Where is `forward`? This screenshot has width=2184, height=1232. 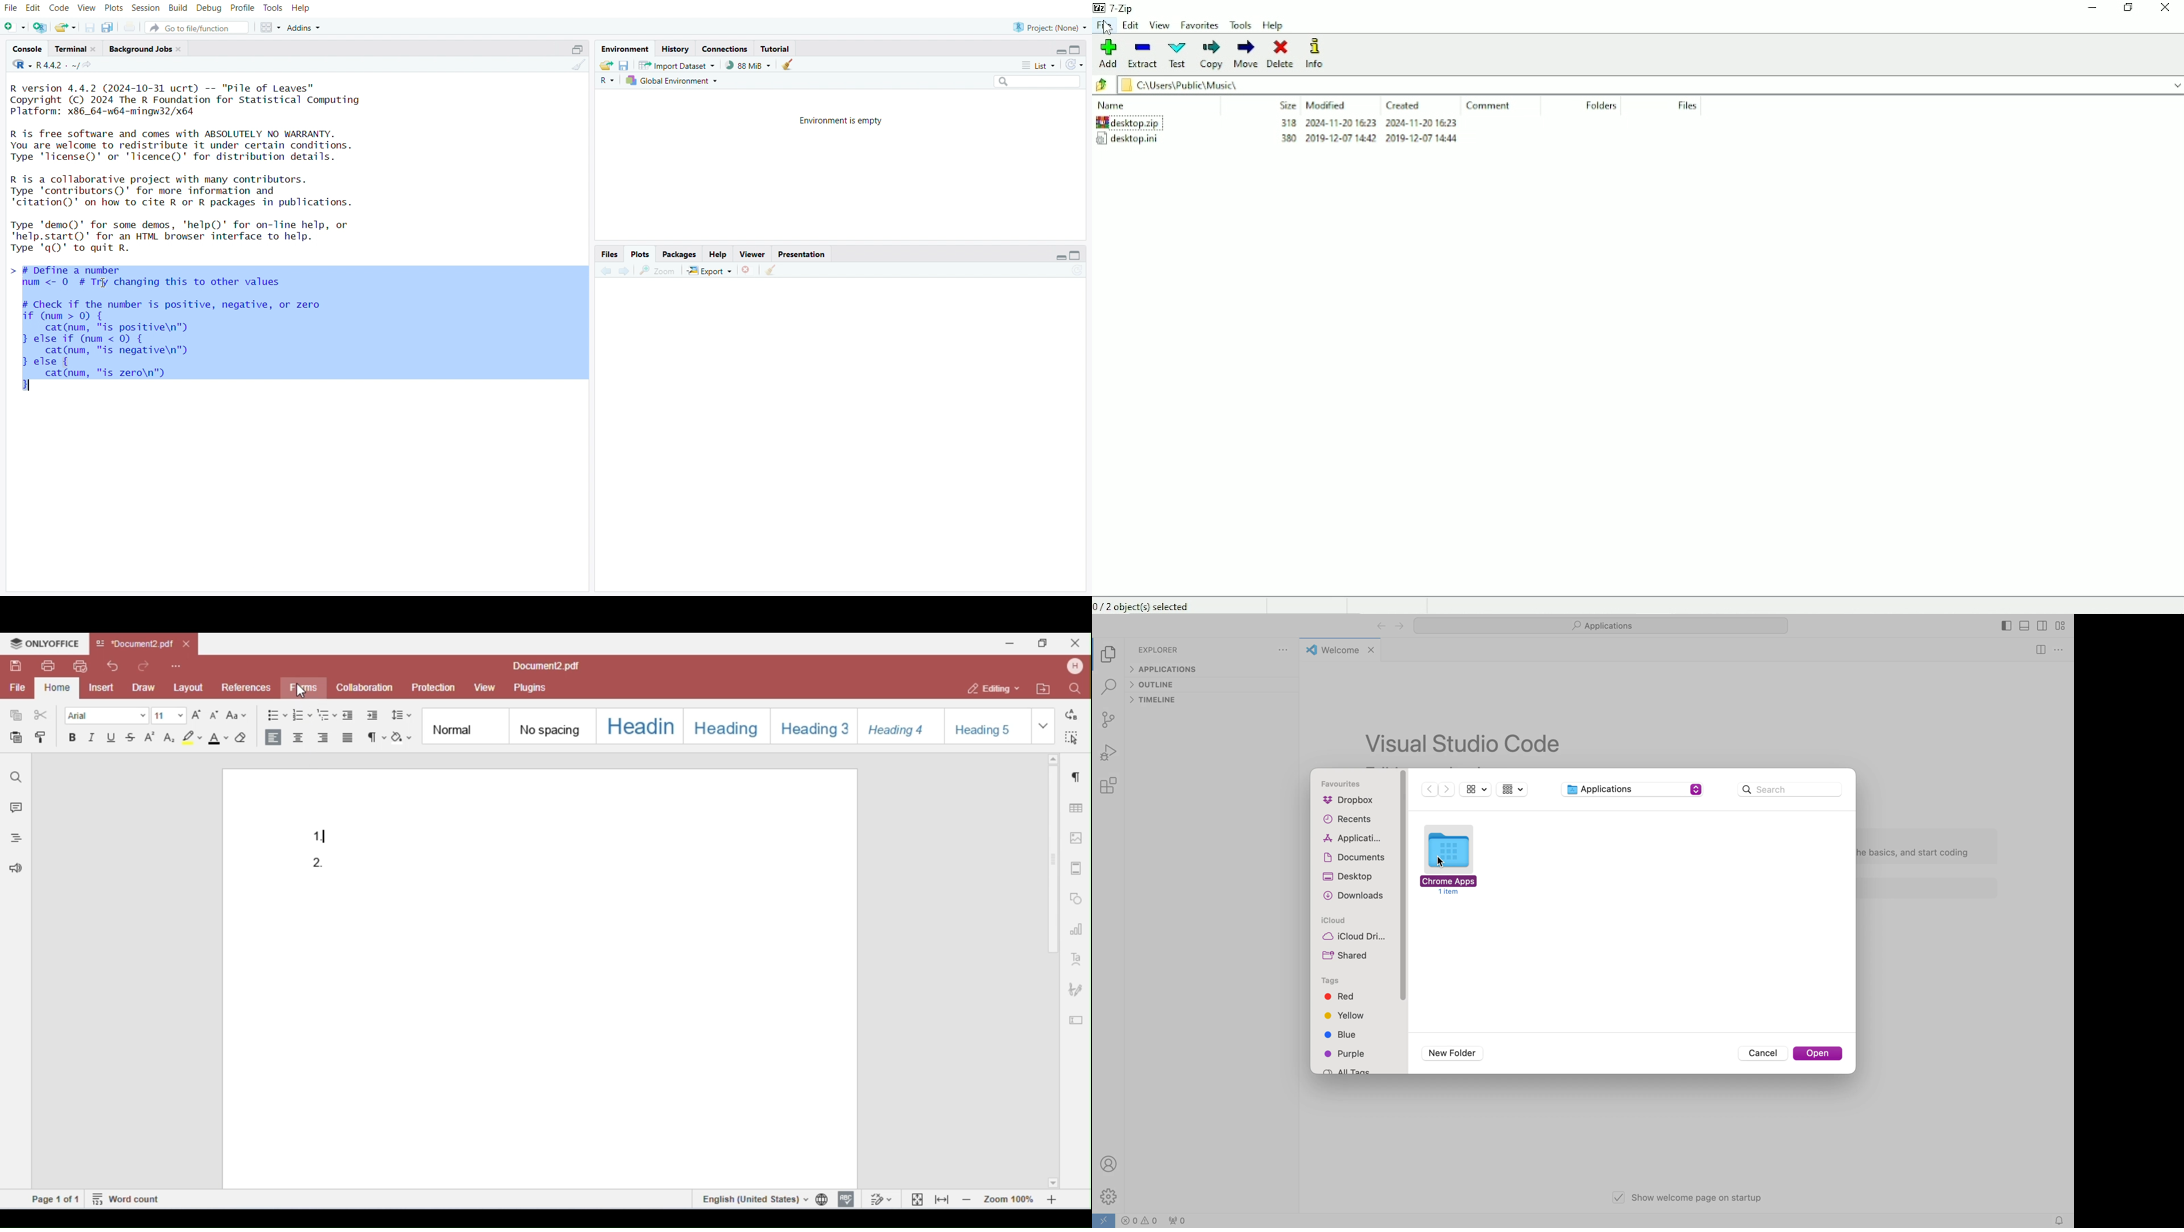 forward is located at coordinates (626, 272).